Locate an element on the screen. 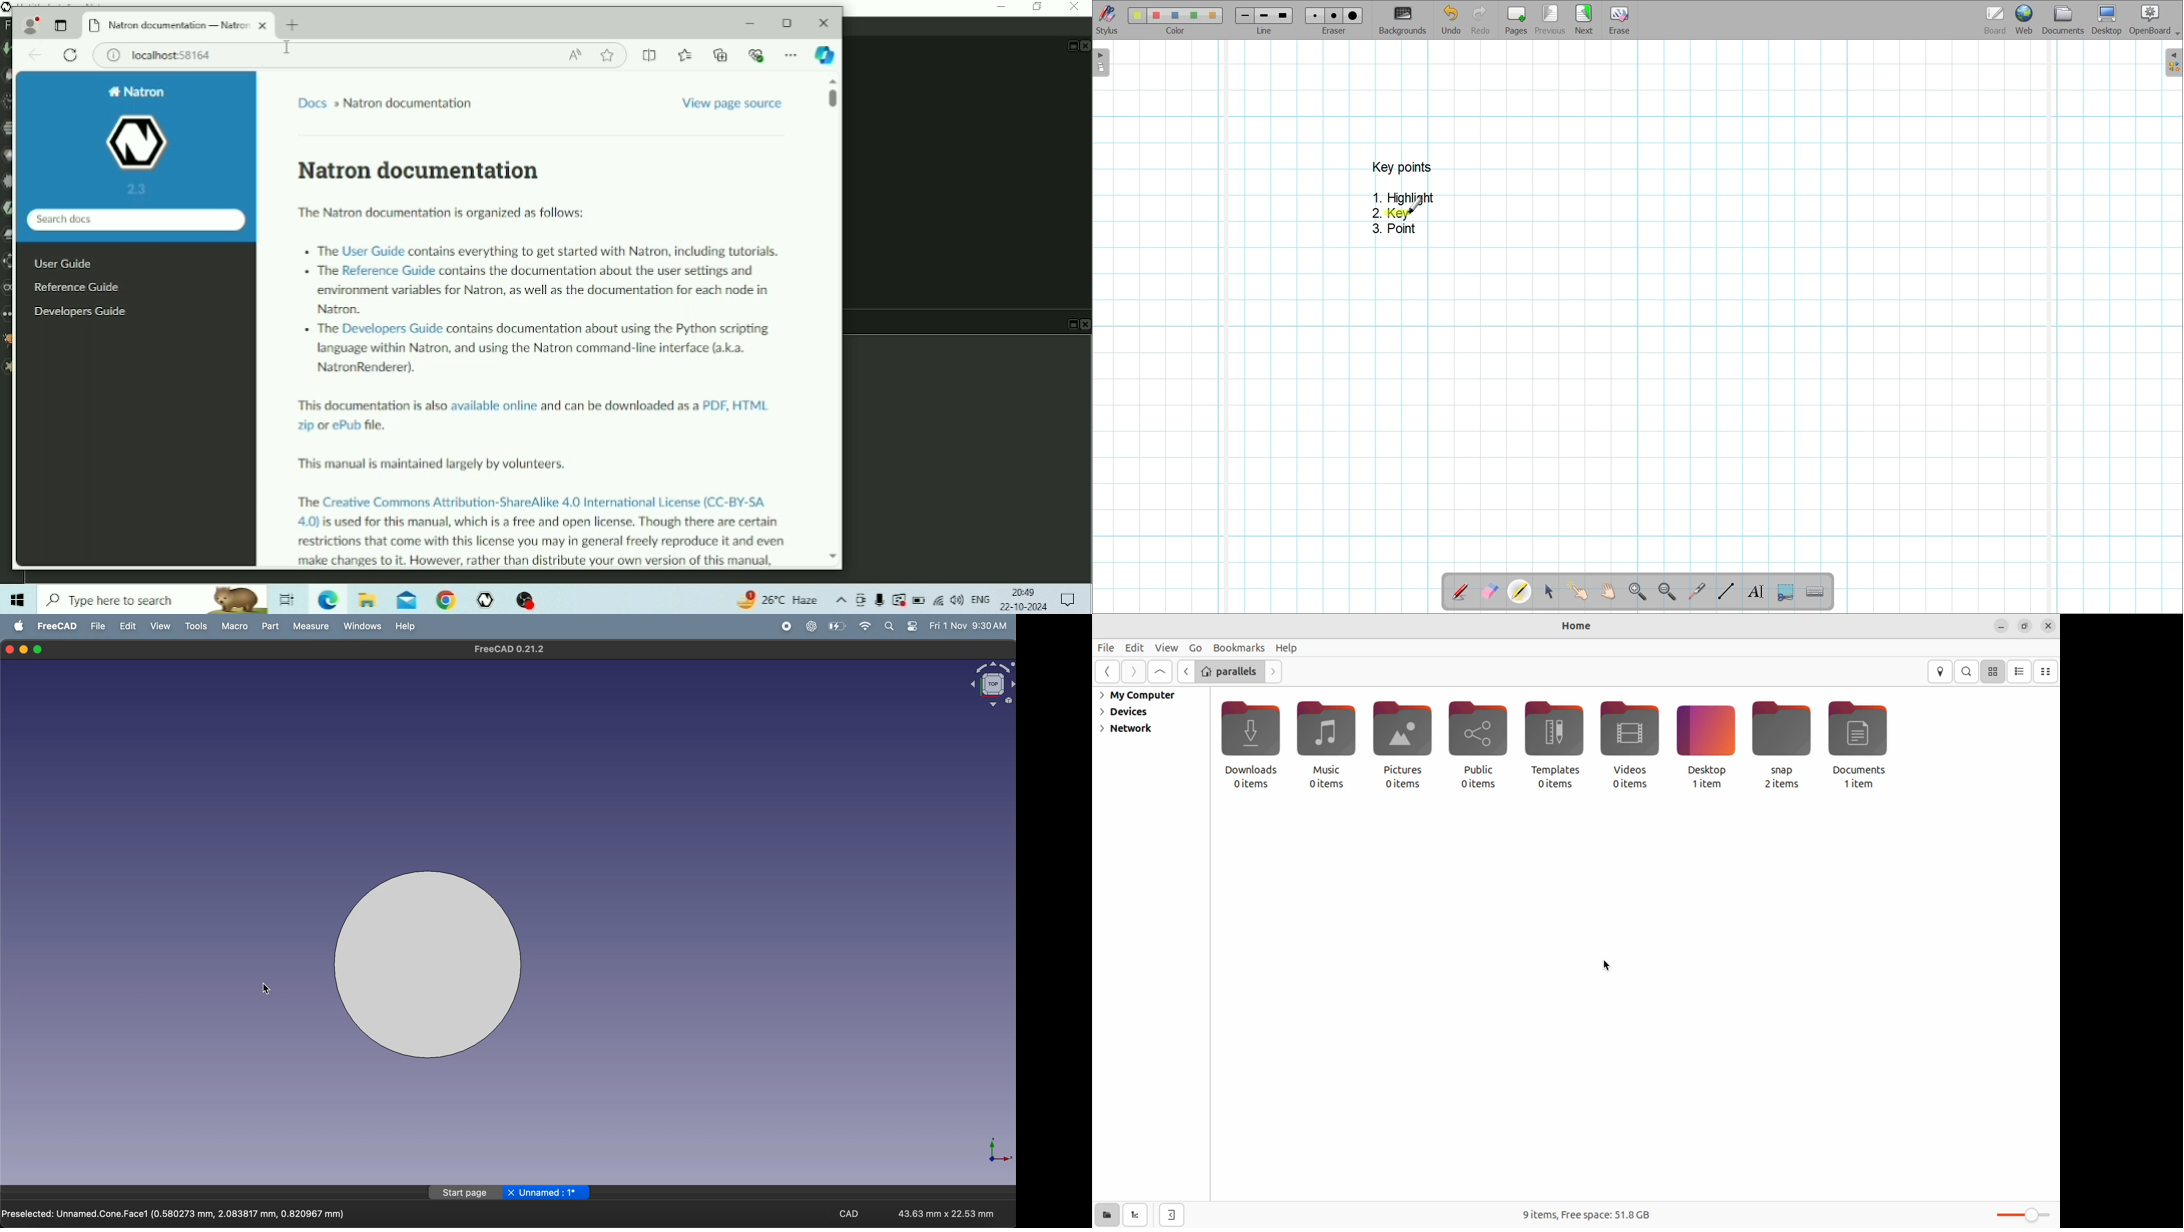  tools is located at coordinates (196, 626).